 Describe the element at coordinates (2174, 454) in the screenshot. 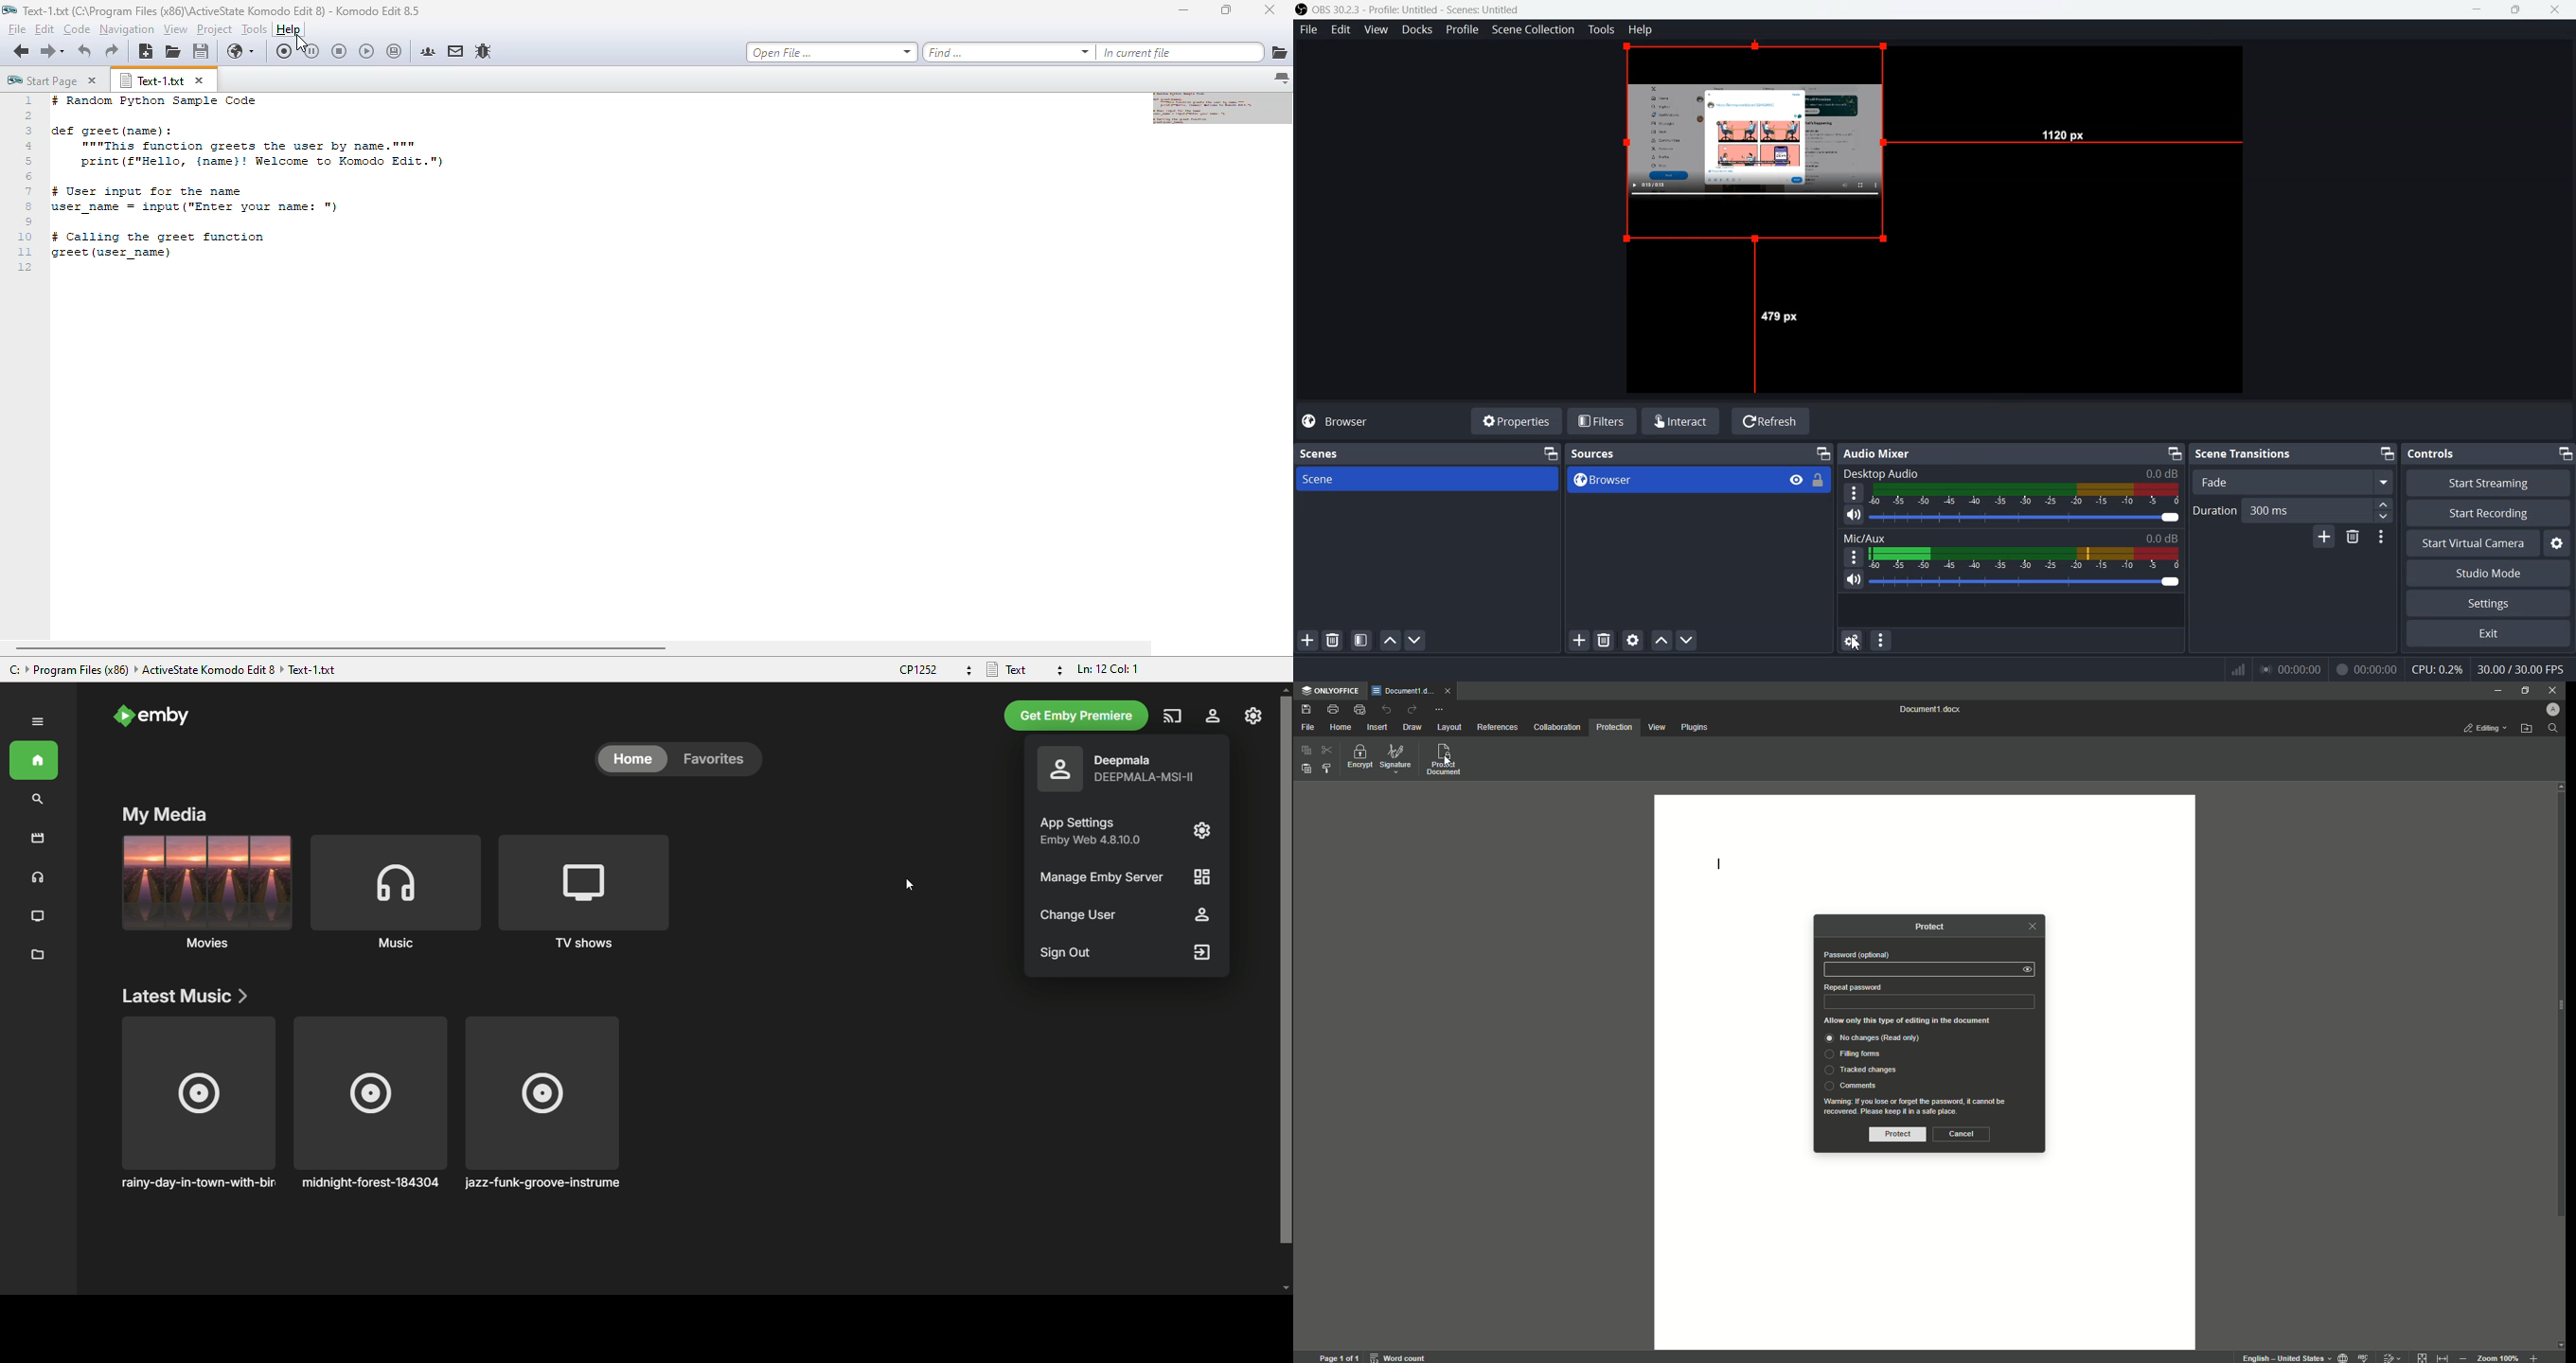

I see `Minimize` at that location.